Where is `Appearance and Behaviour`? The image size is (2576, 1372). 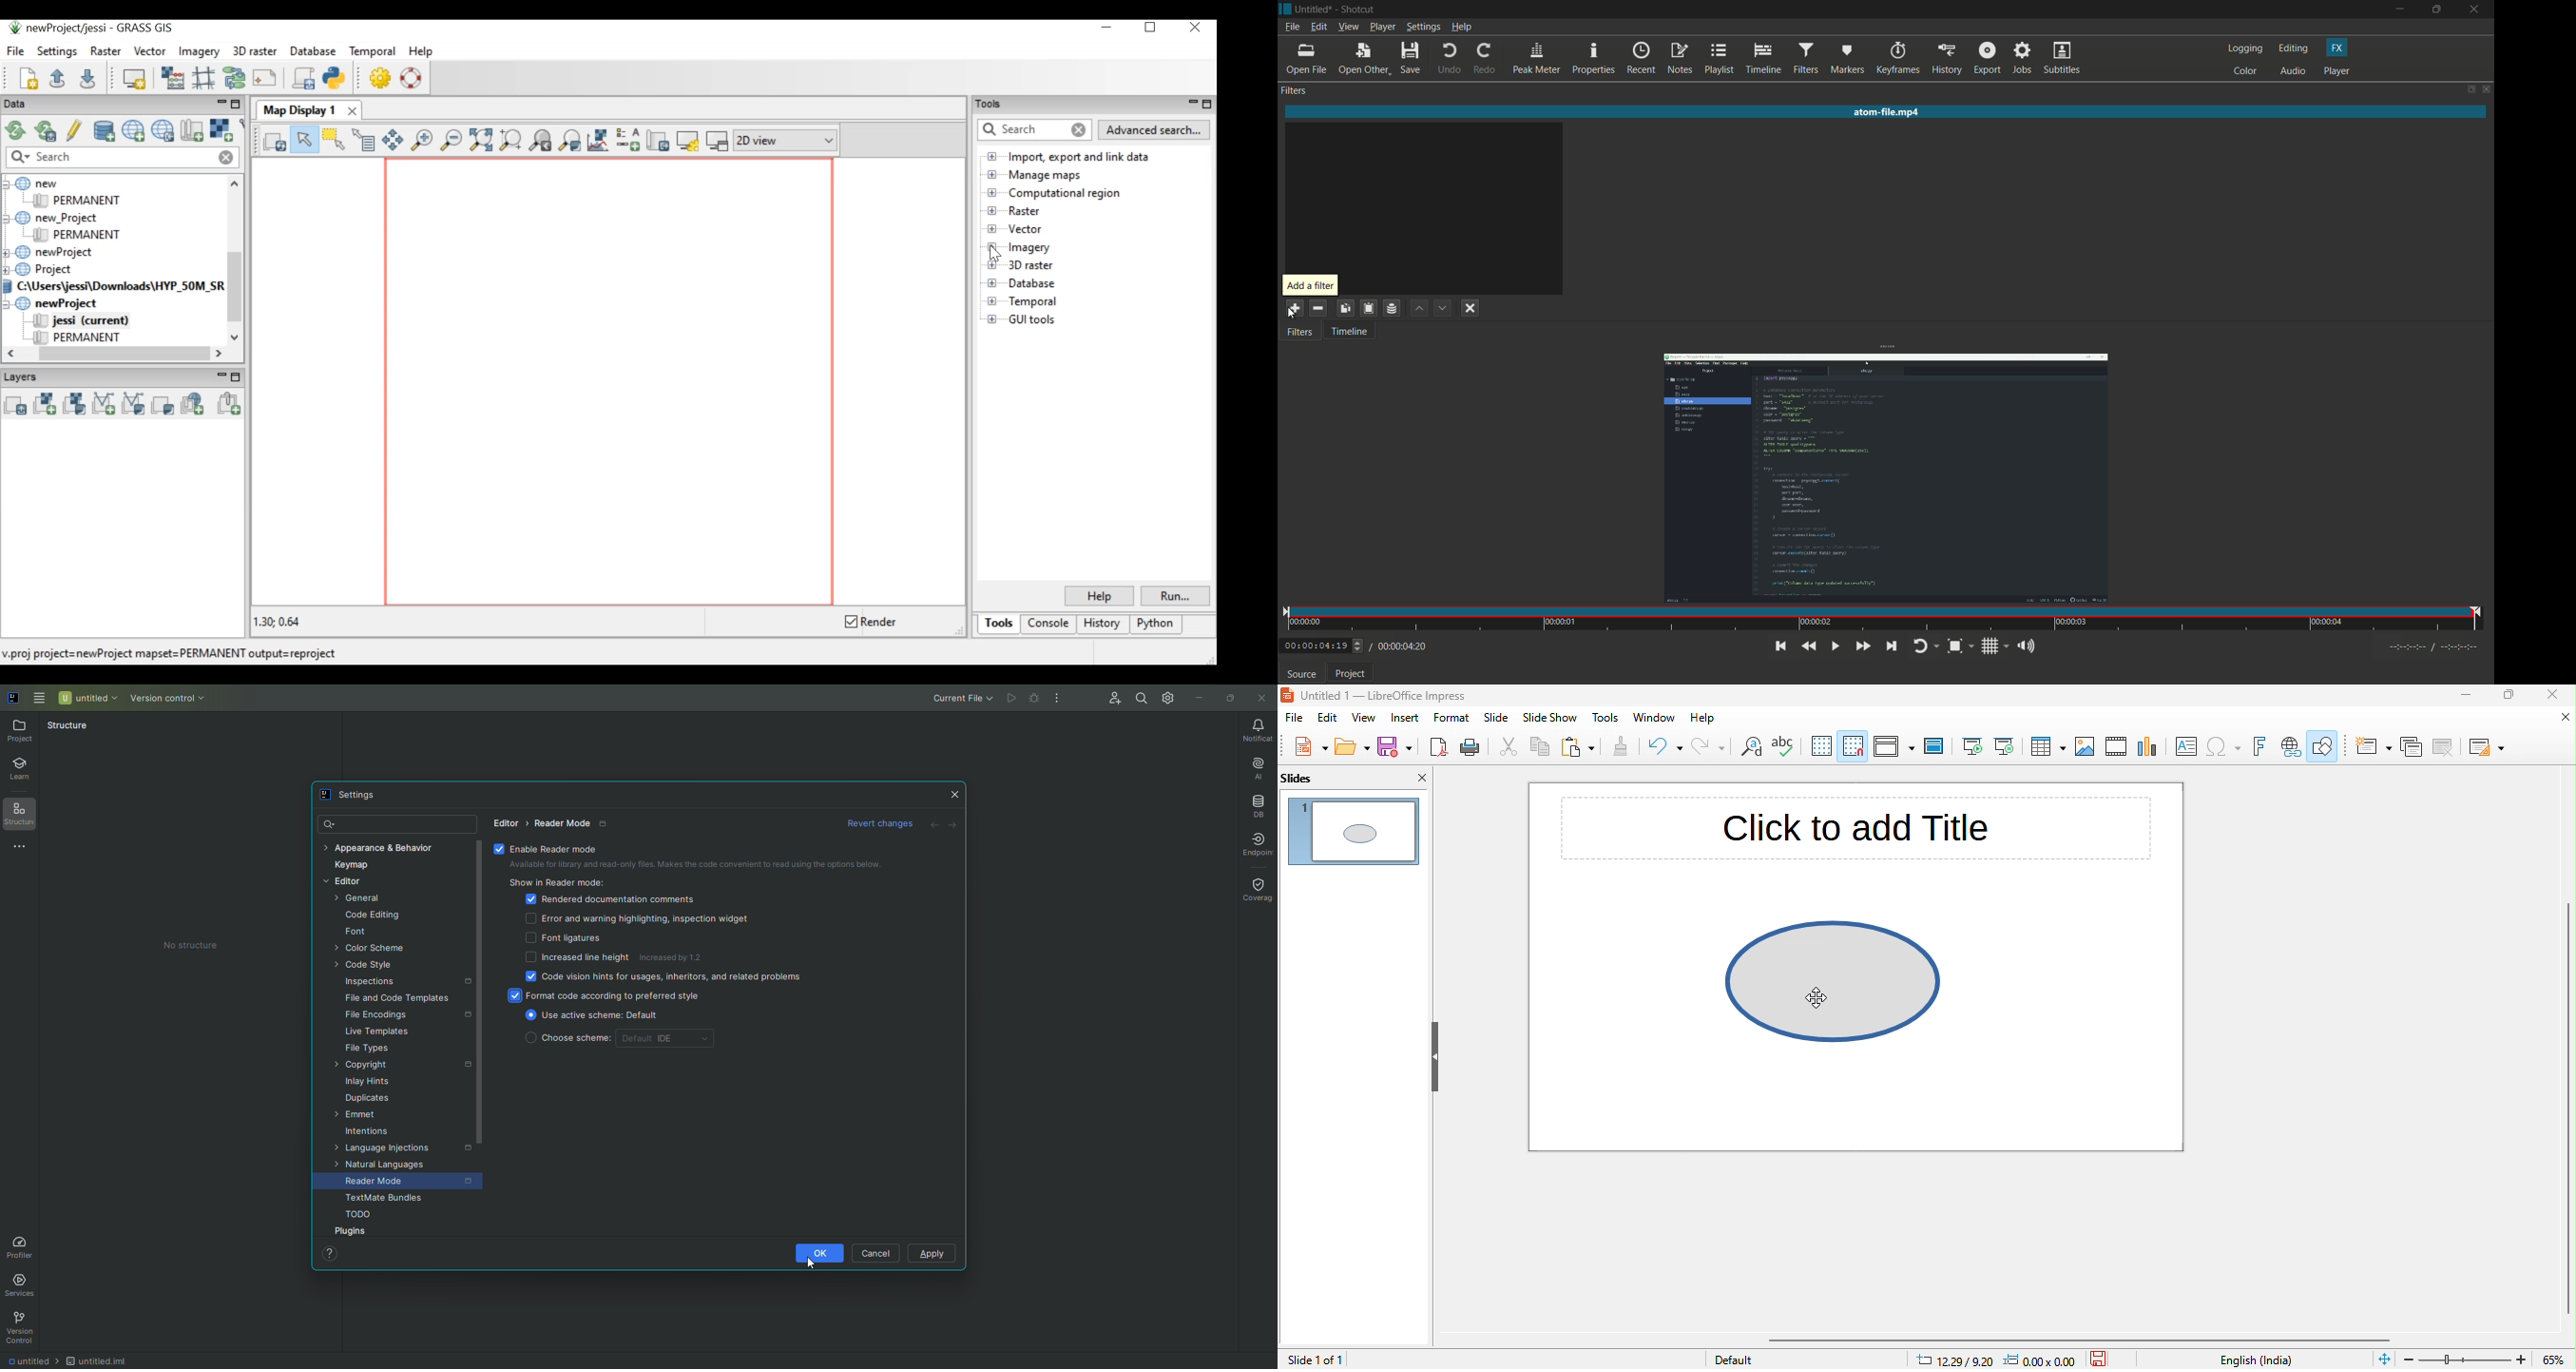
Appearance and Behaviour is located at coordinates (379, 850).